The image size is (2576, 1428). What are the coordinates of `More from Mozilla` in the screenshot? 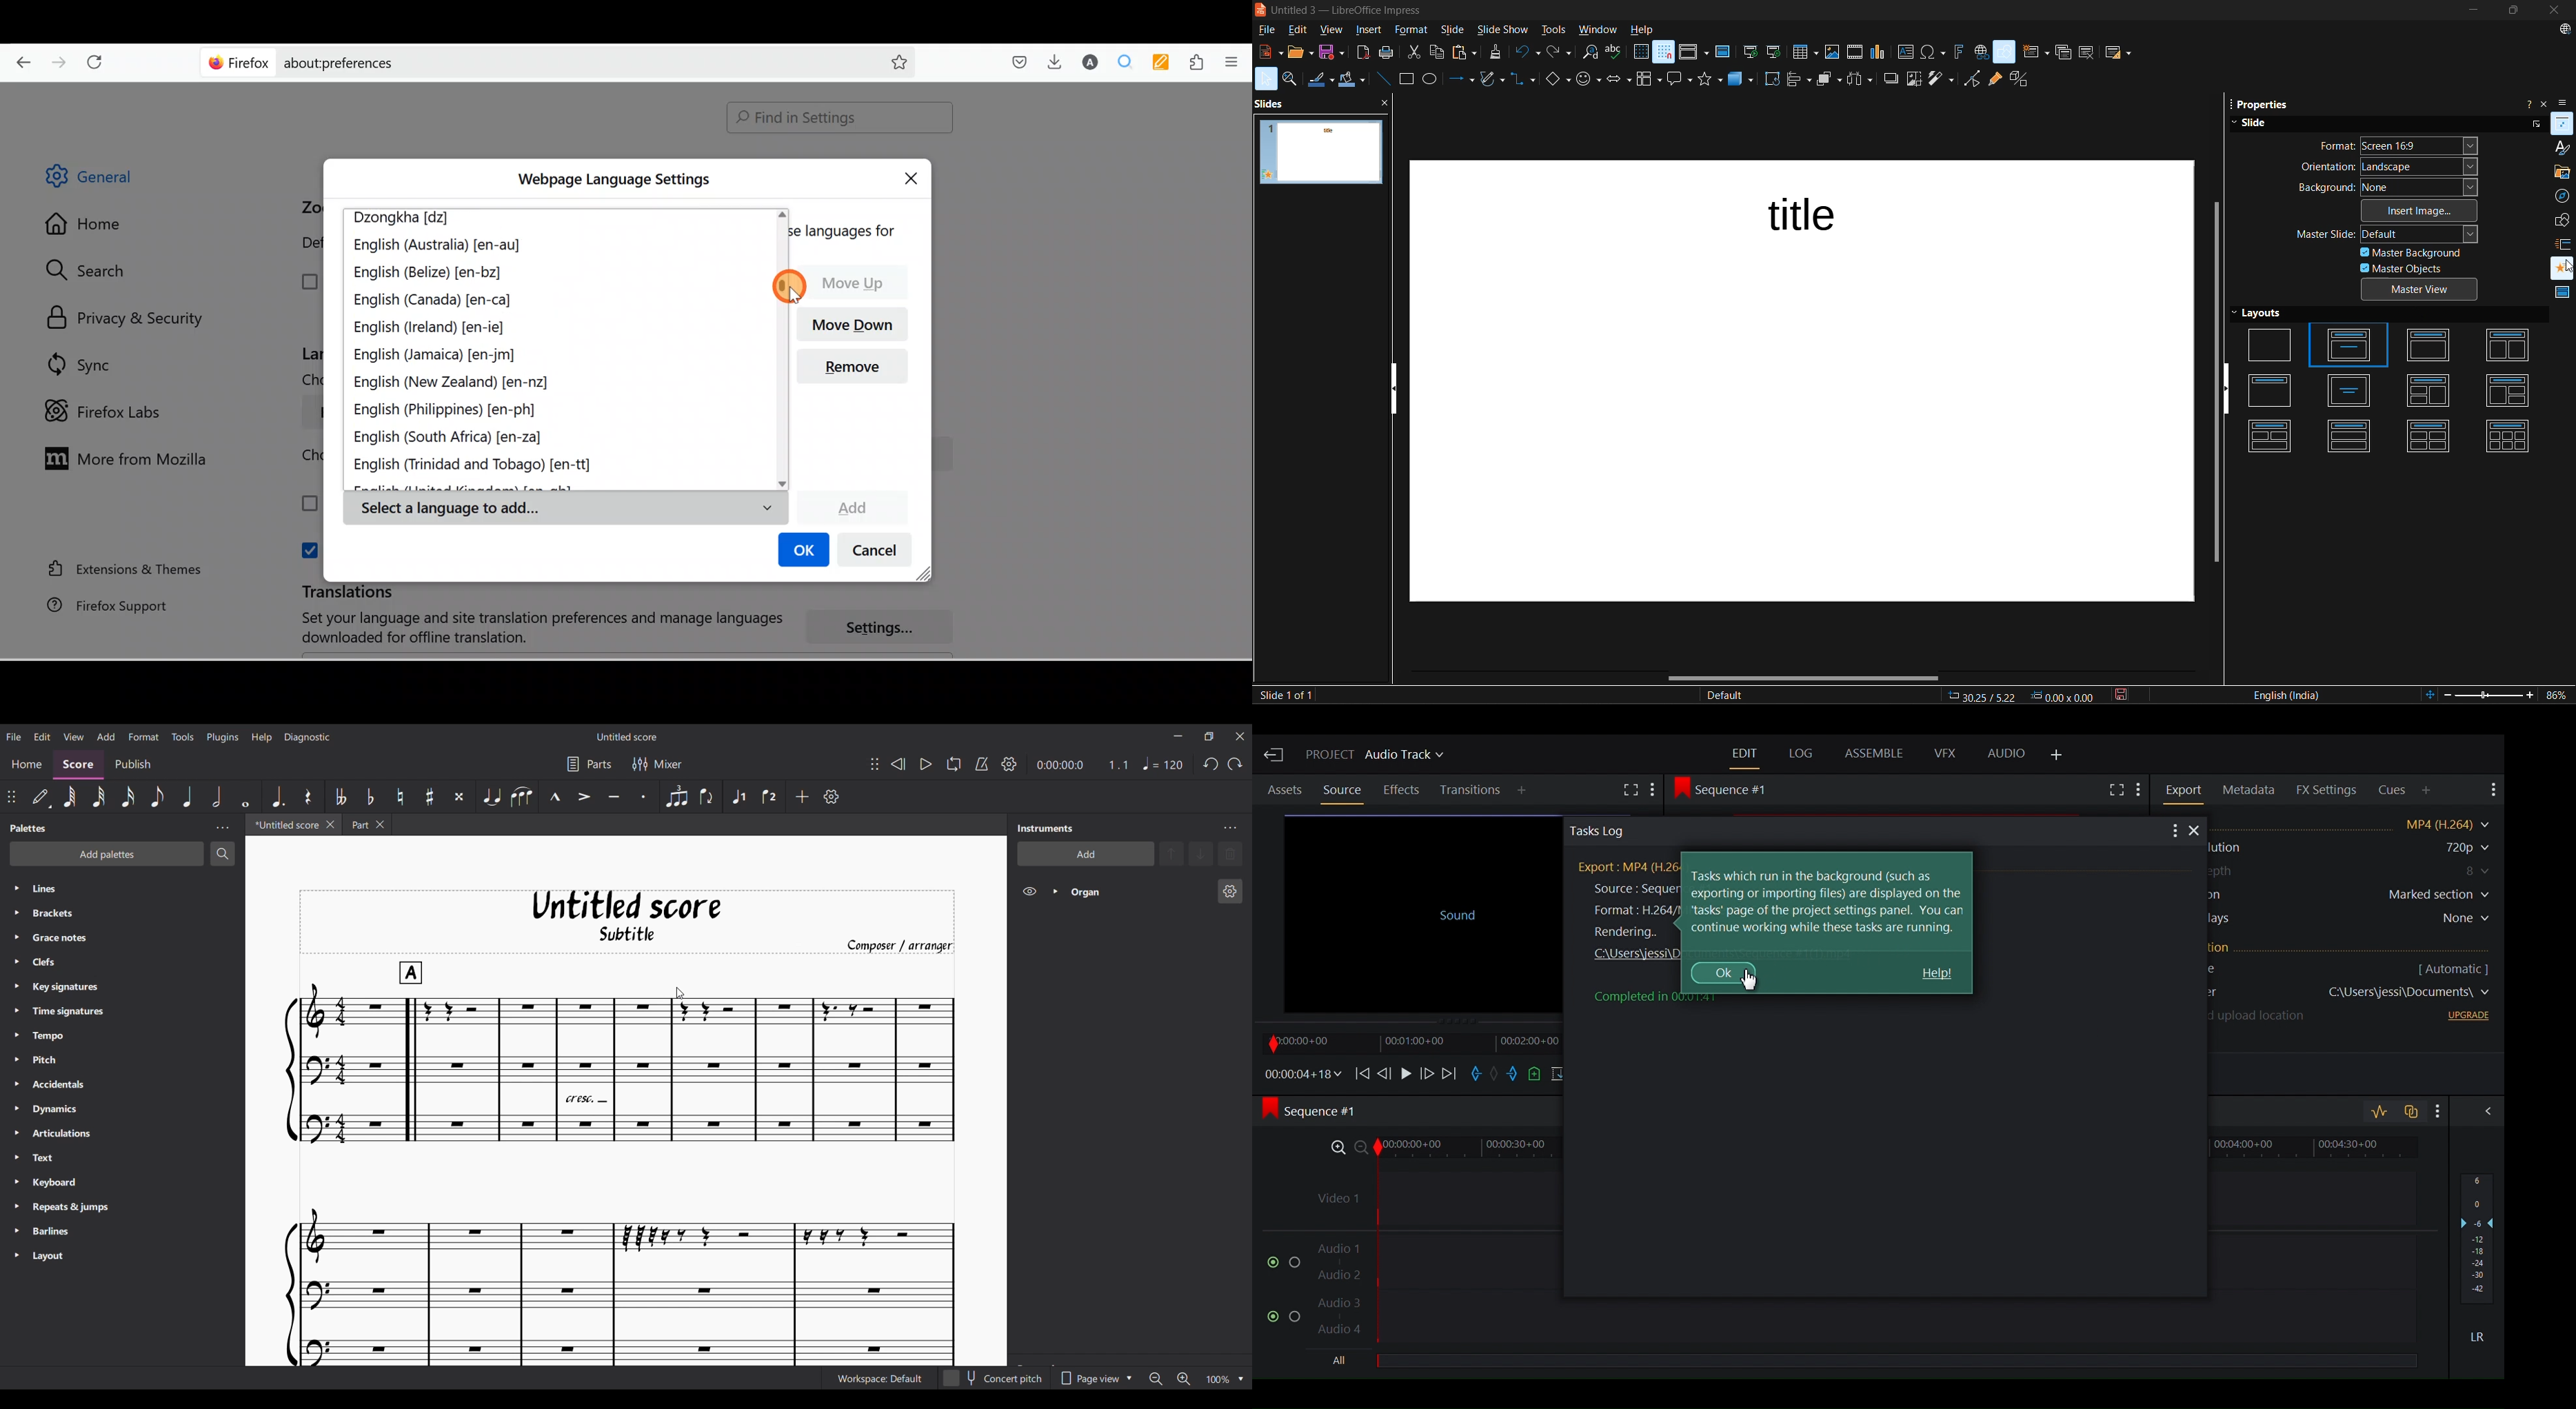 It's located at (122, 457).